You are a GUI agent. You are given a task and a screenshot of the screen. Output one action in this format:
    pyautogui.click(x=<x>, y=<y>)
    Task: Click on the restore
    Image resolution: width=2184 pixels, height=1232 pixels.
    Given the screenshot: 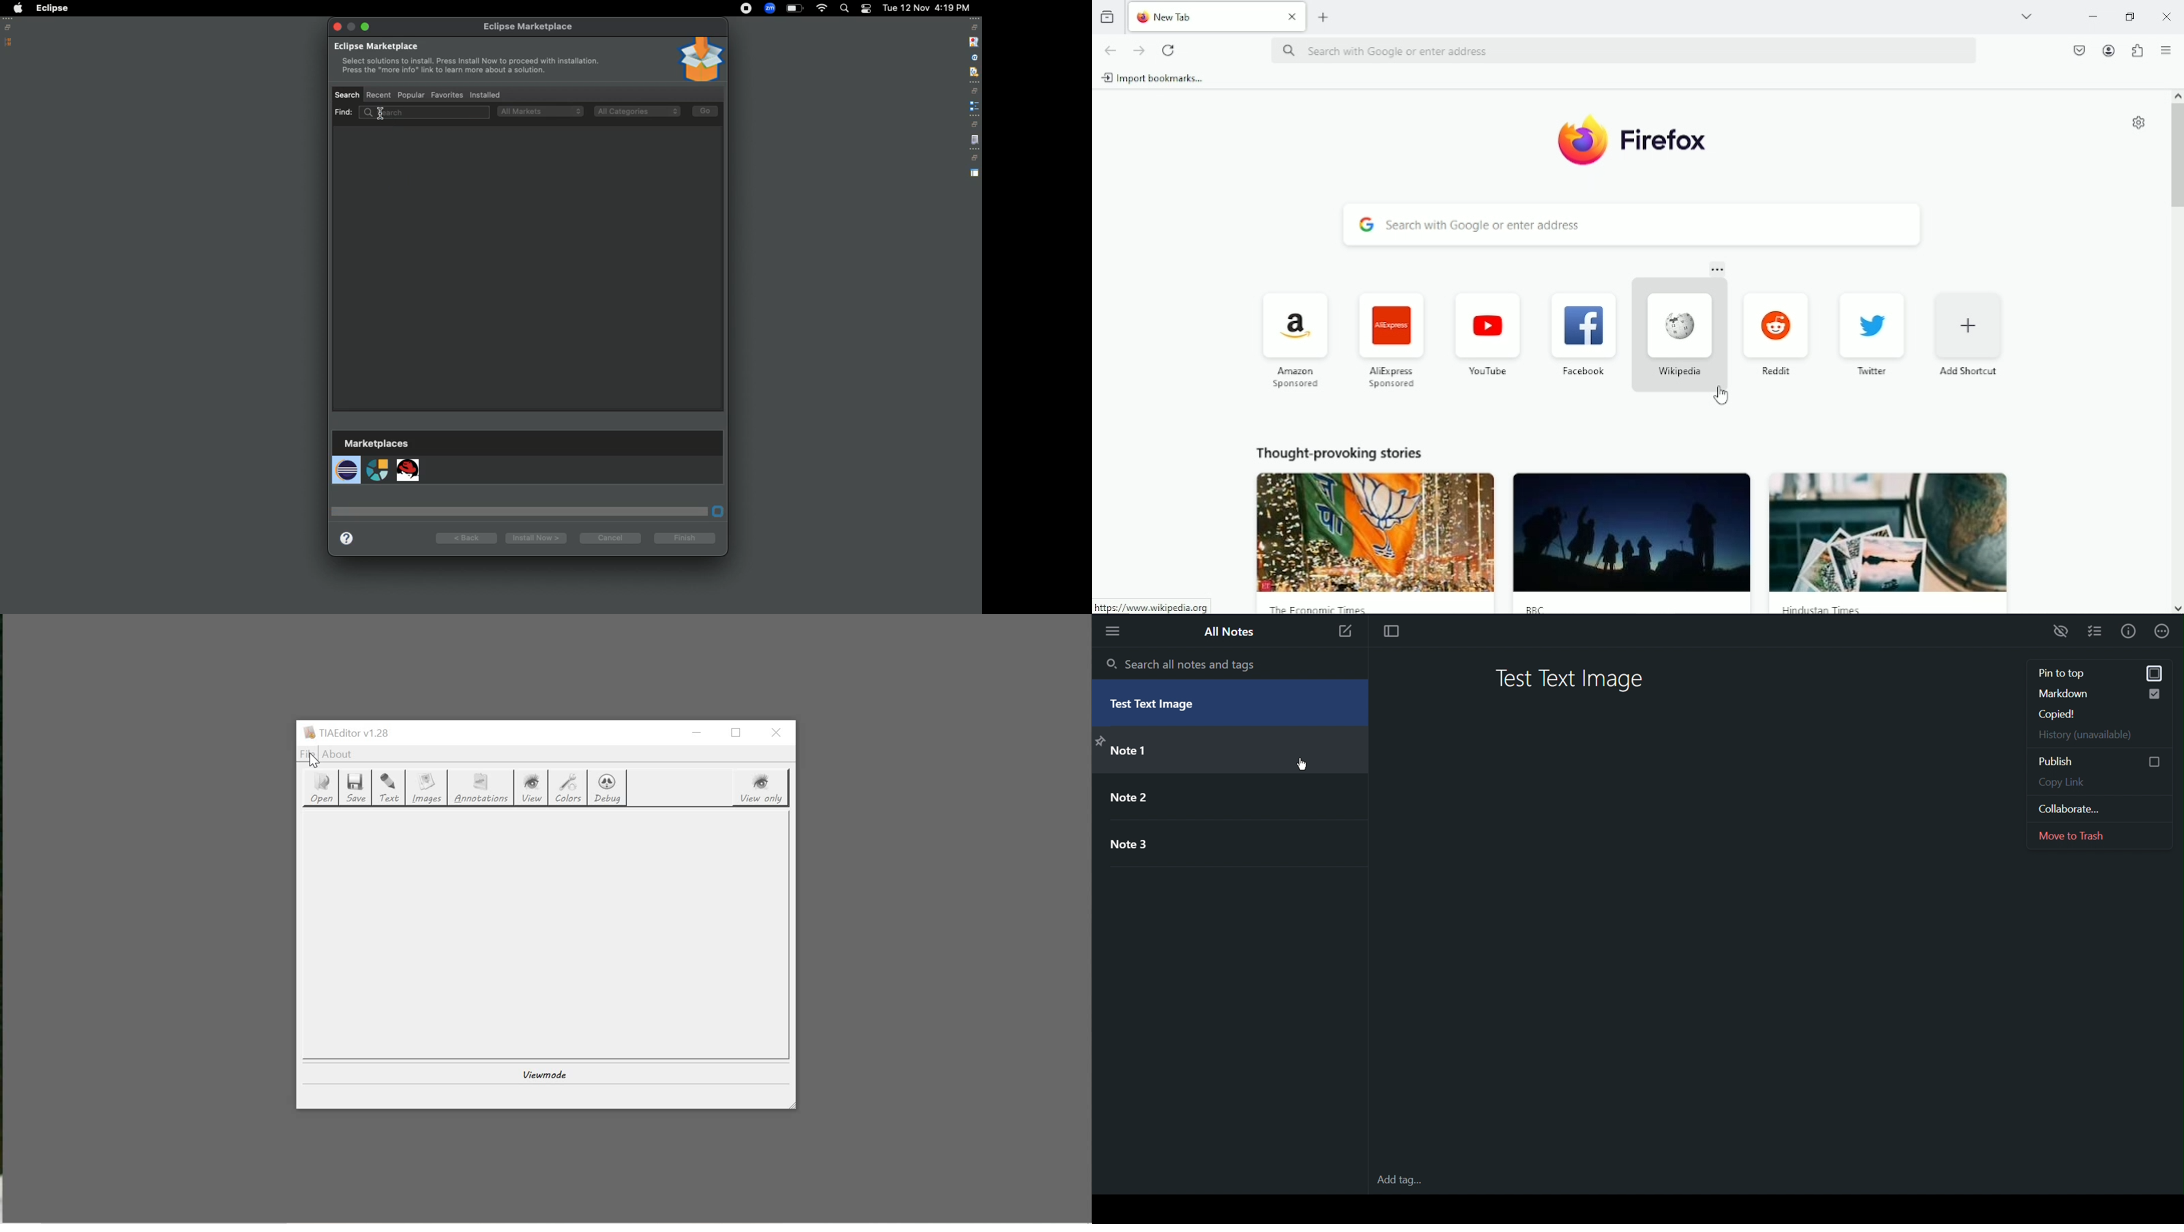 What is the action you would take?
    pyautogui.click(x=975, y=27)
    